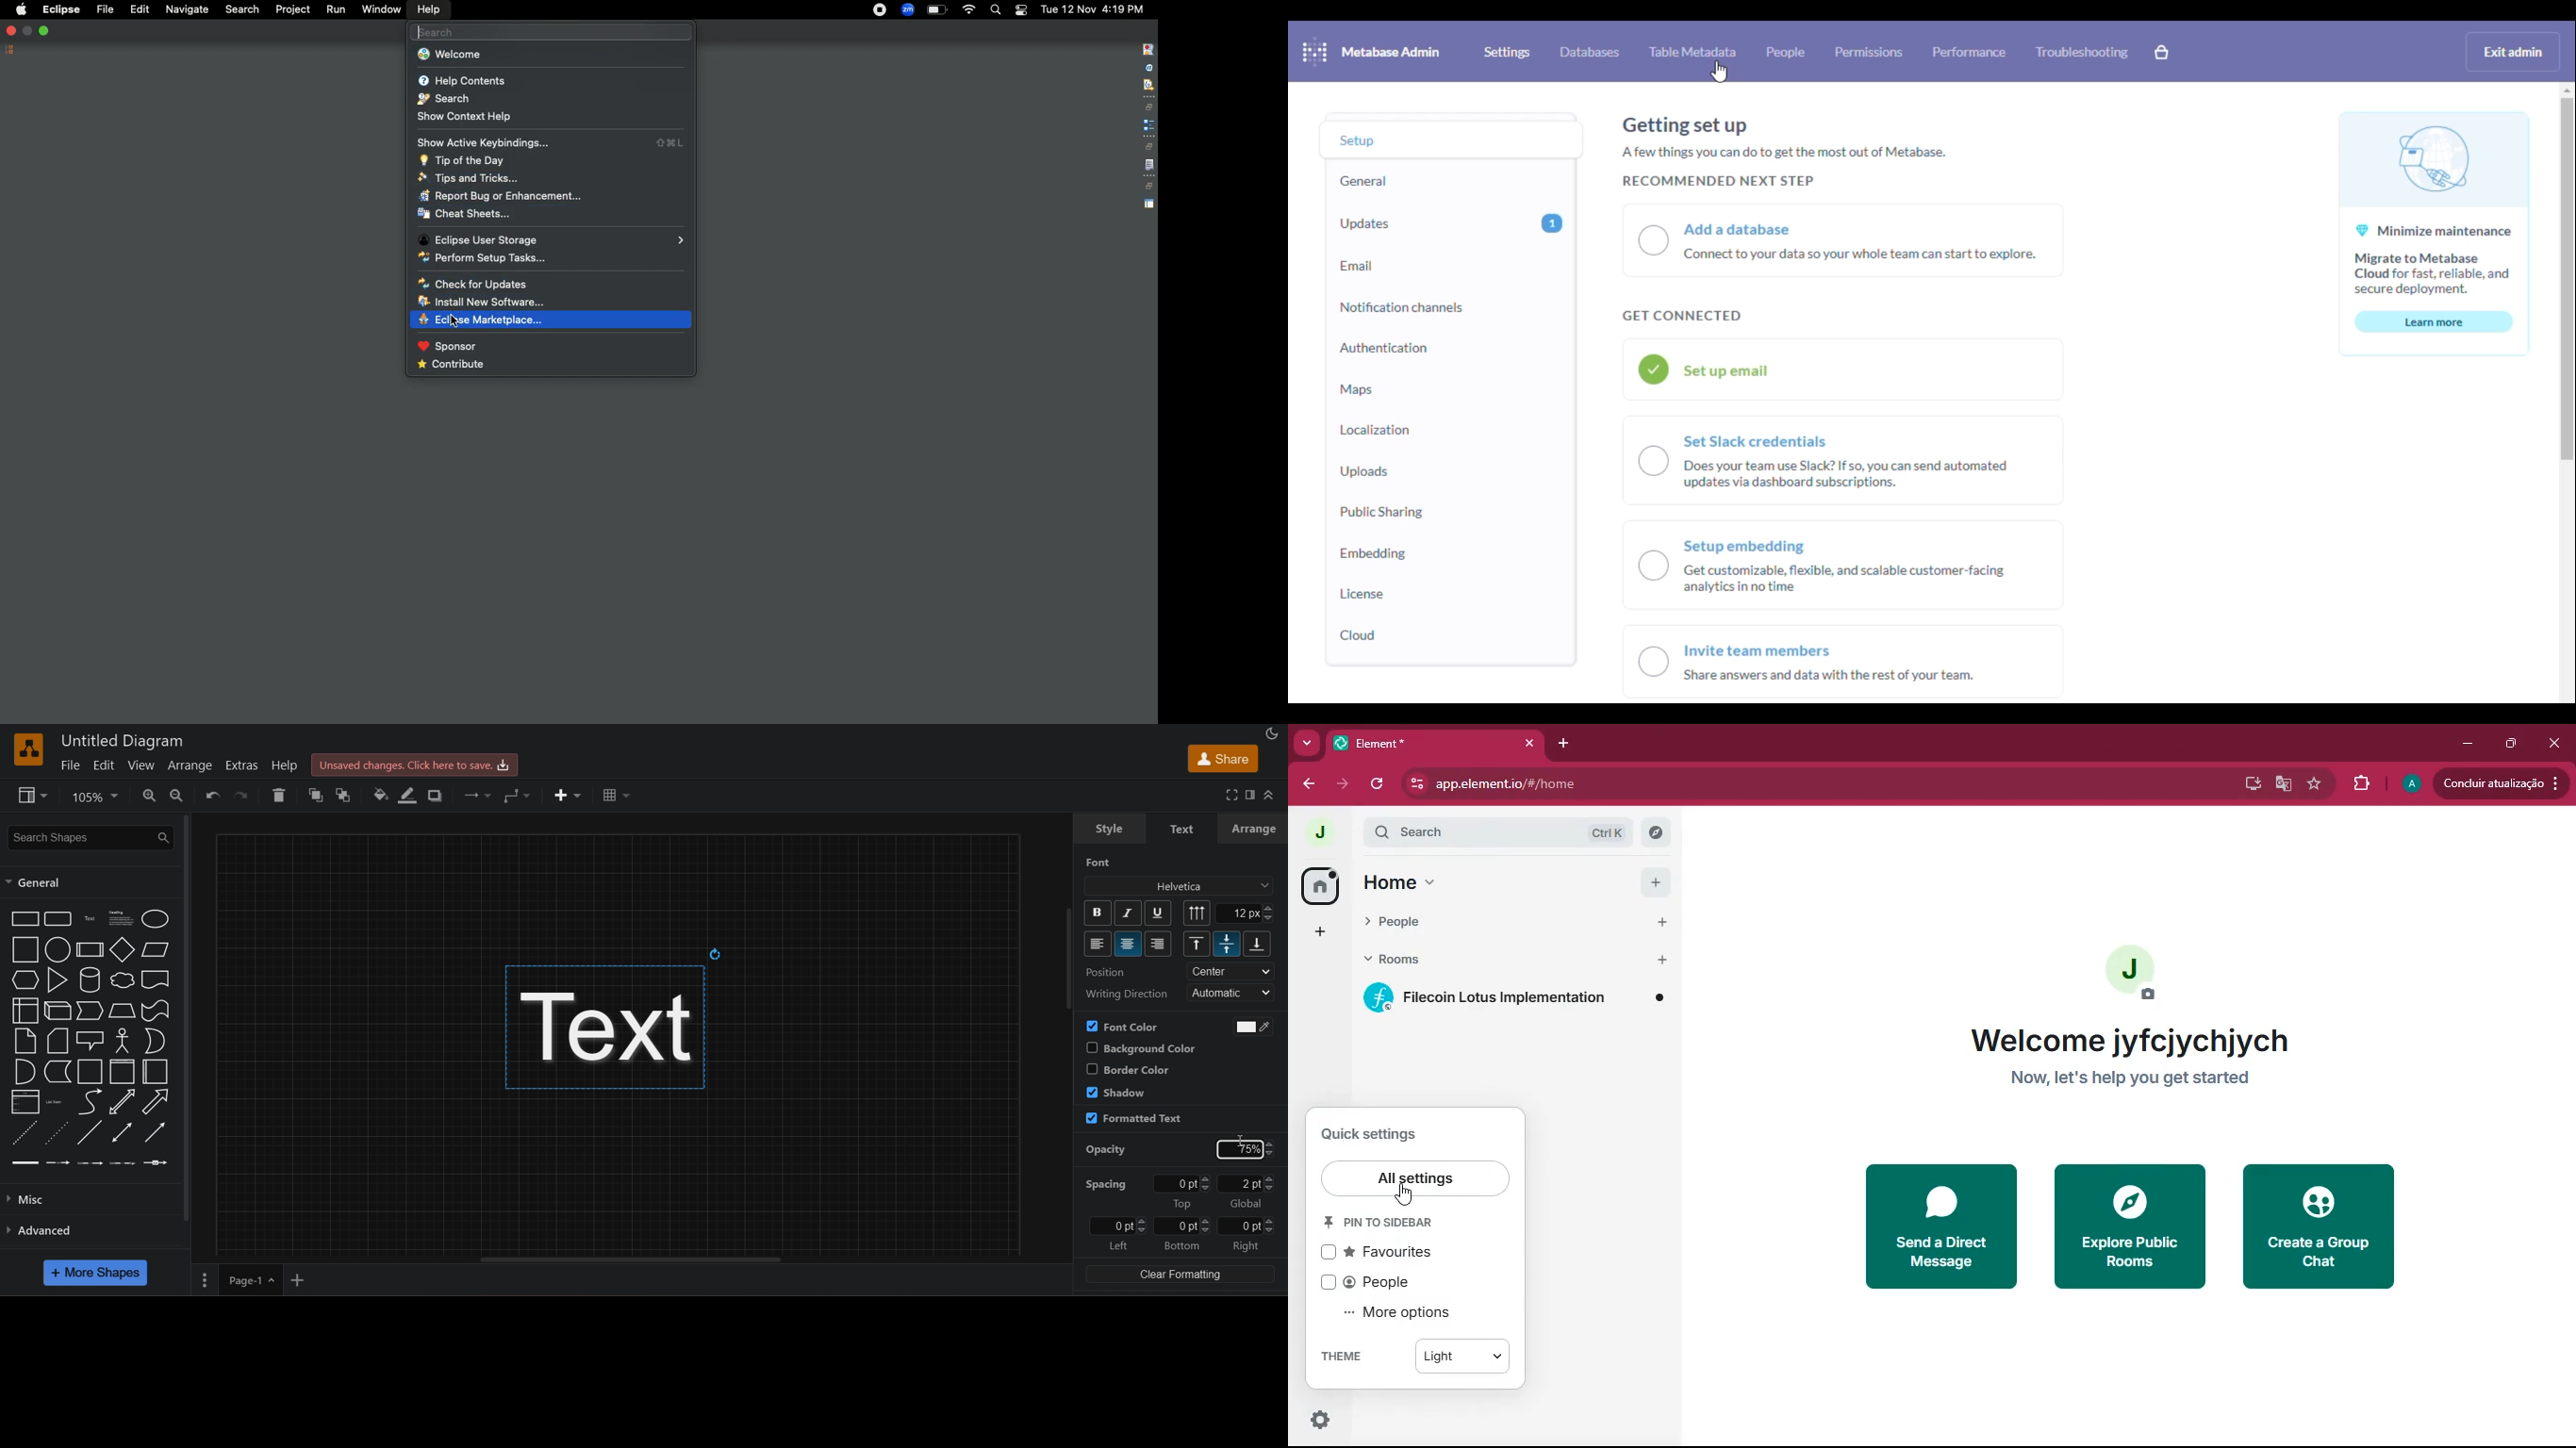 The width and height of the screenshot is (2576, 1456). Describe the element at coordinates (1505, 833) in the screenshot. I see `search` at that location.